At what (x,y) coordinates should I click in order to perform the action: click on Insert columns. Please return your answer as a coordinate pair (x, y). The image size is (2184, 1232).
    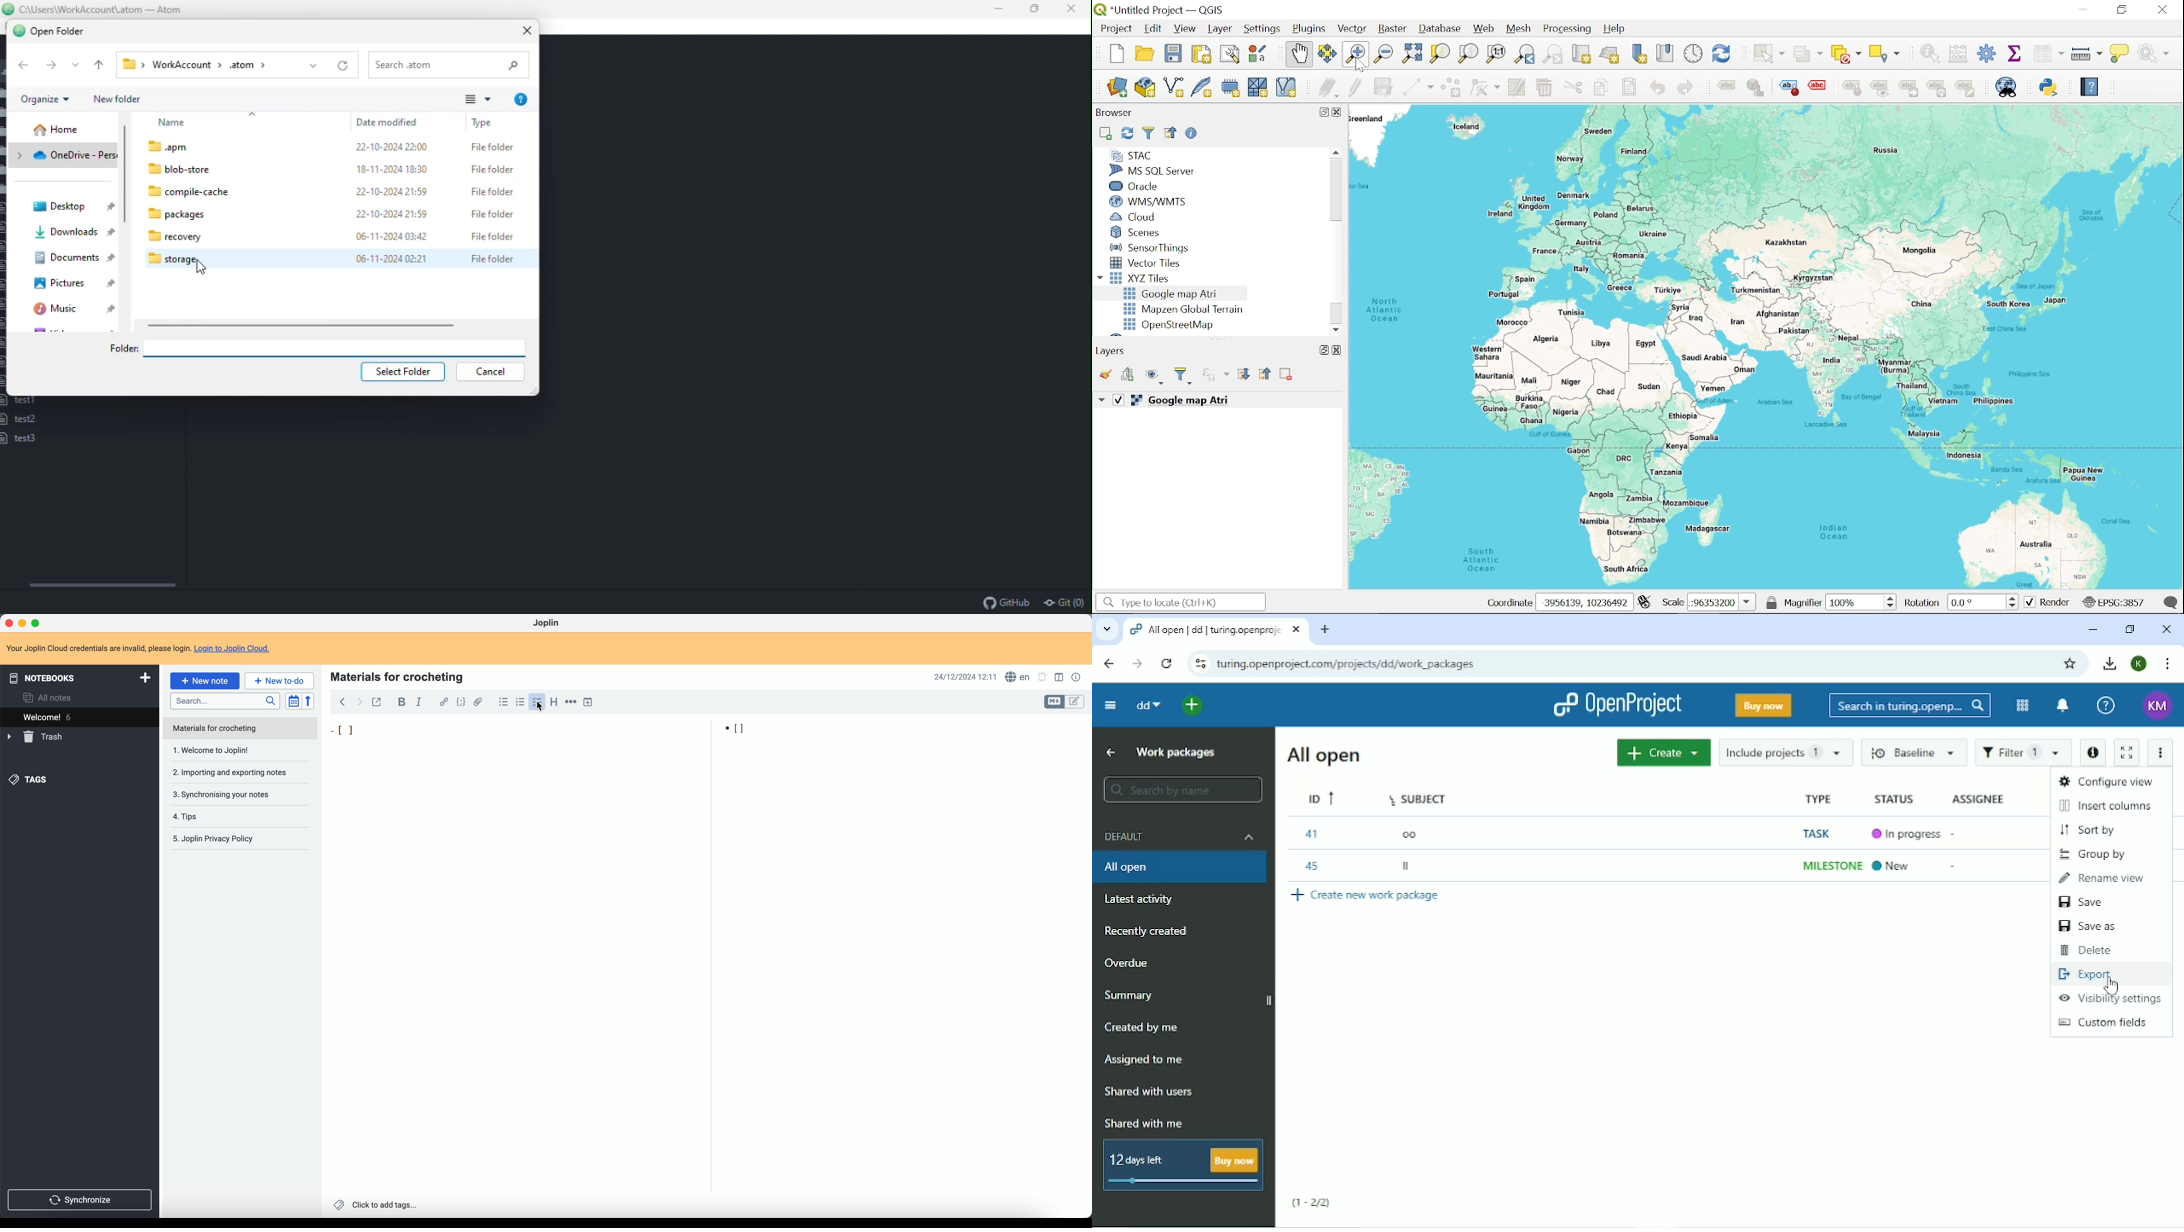
    Looking at the image, I should click on (2107, 805).